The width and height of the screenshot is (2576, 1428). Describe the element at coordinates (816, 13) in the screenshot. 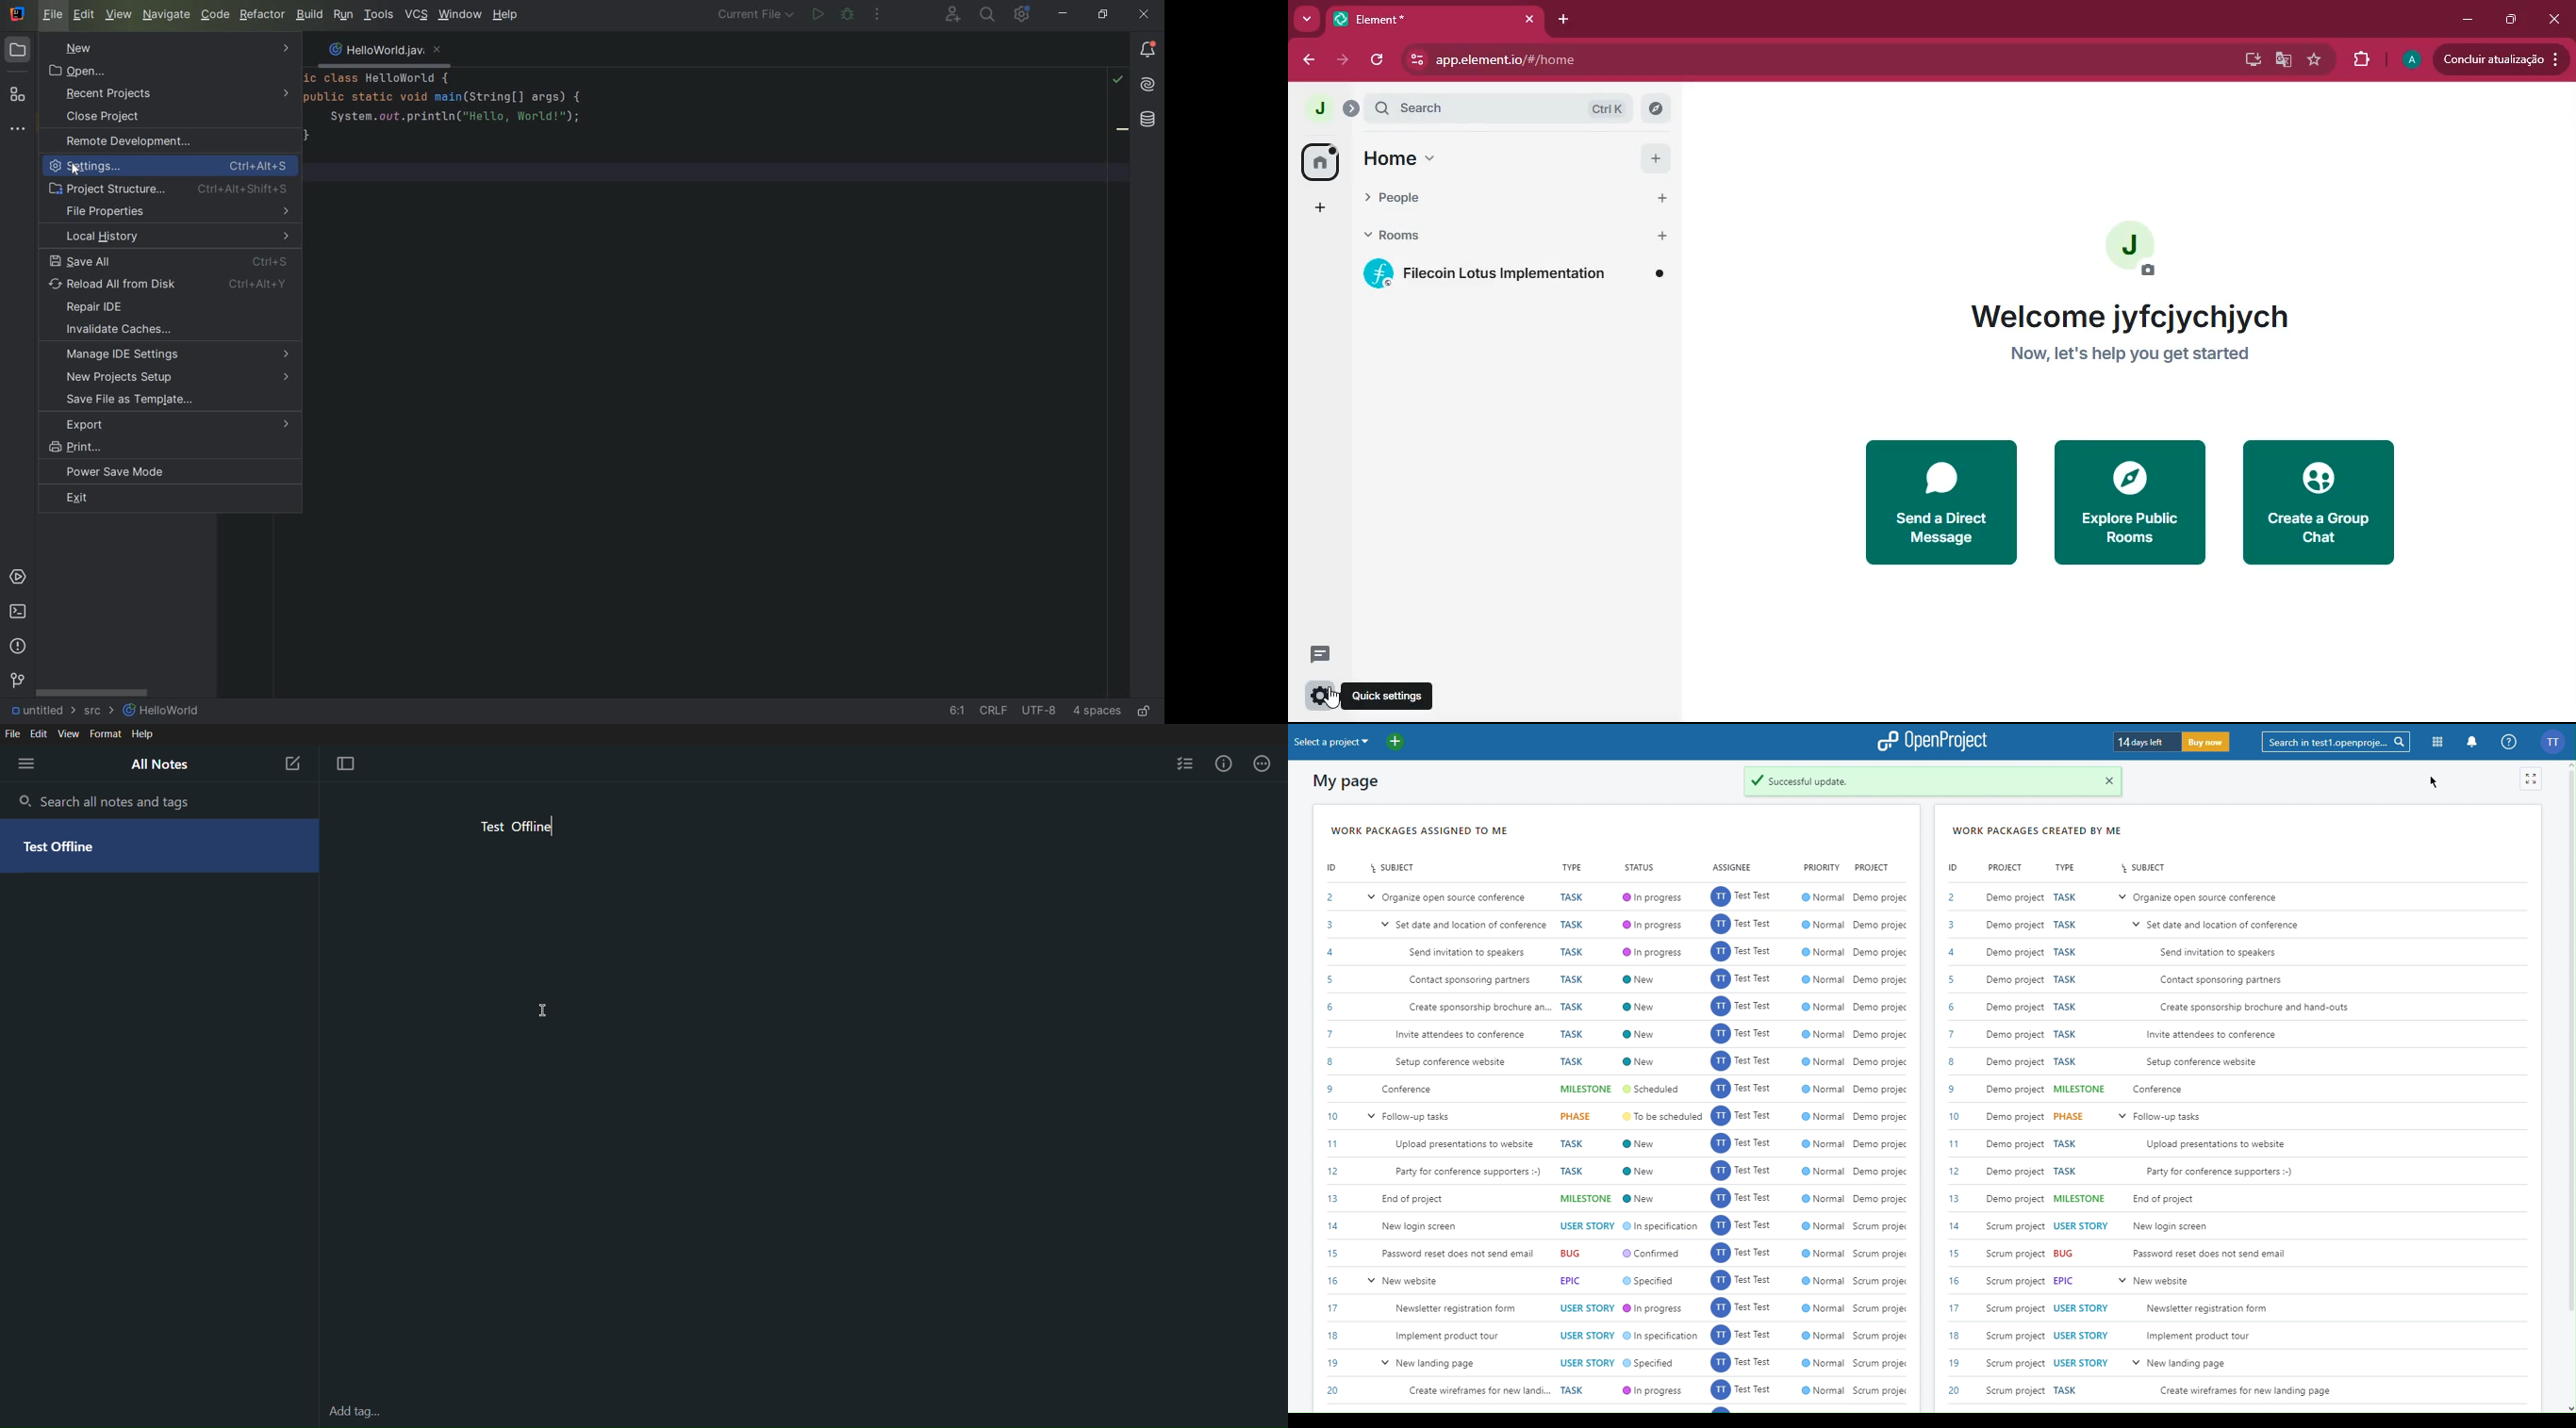

I see `run` at that location.